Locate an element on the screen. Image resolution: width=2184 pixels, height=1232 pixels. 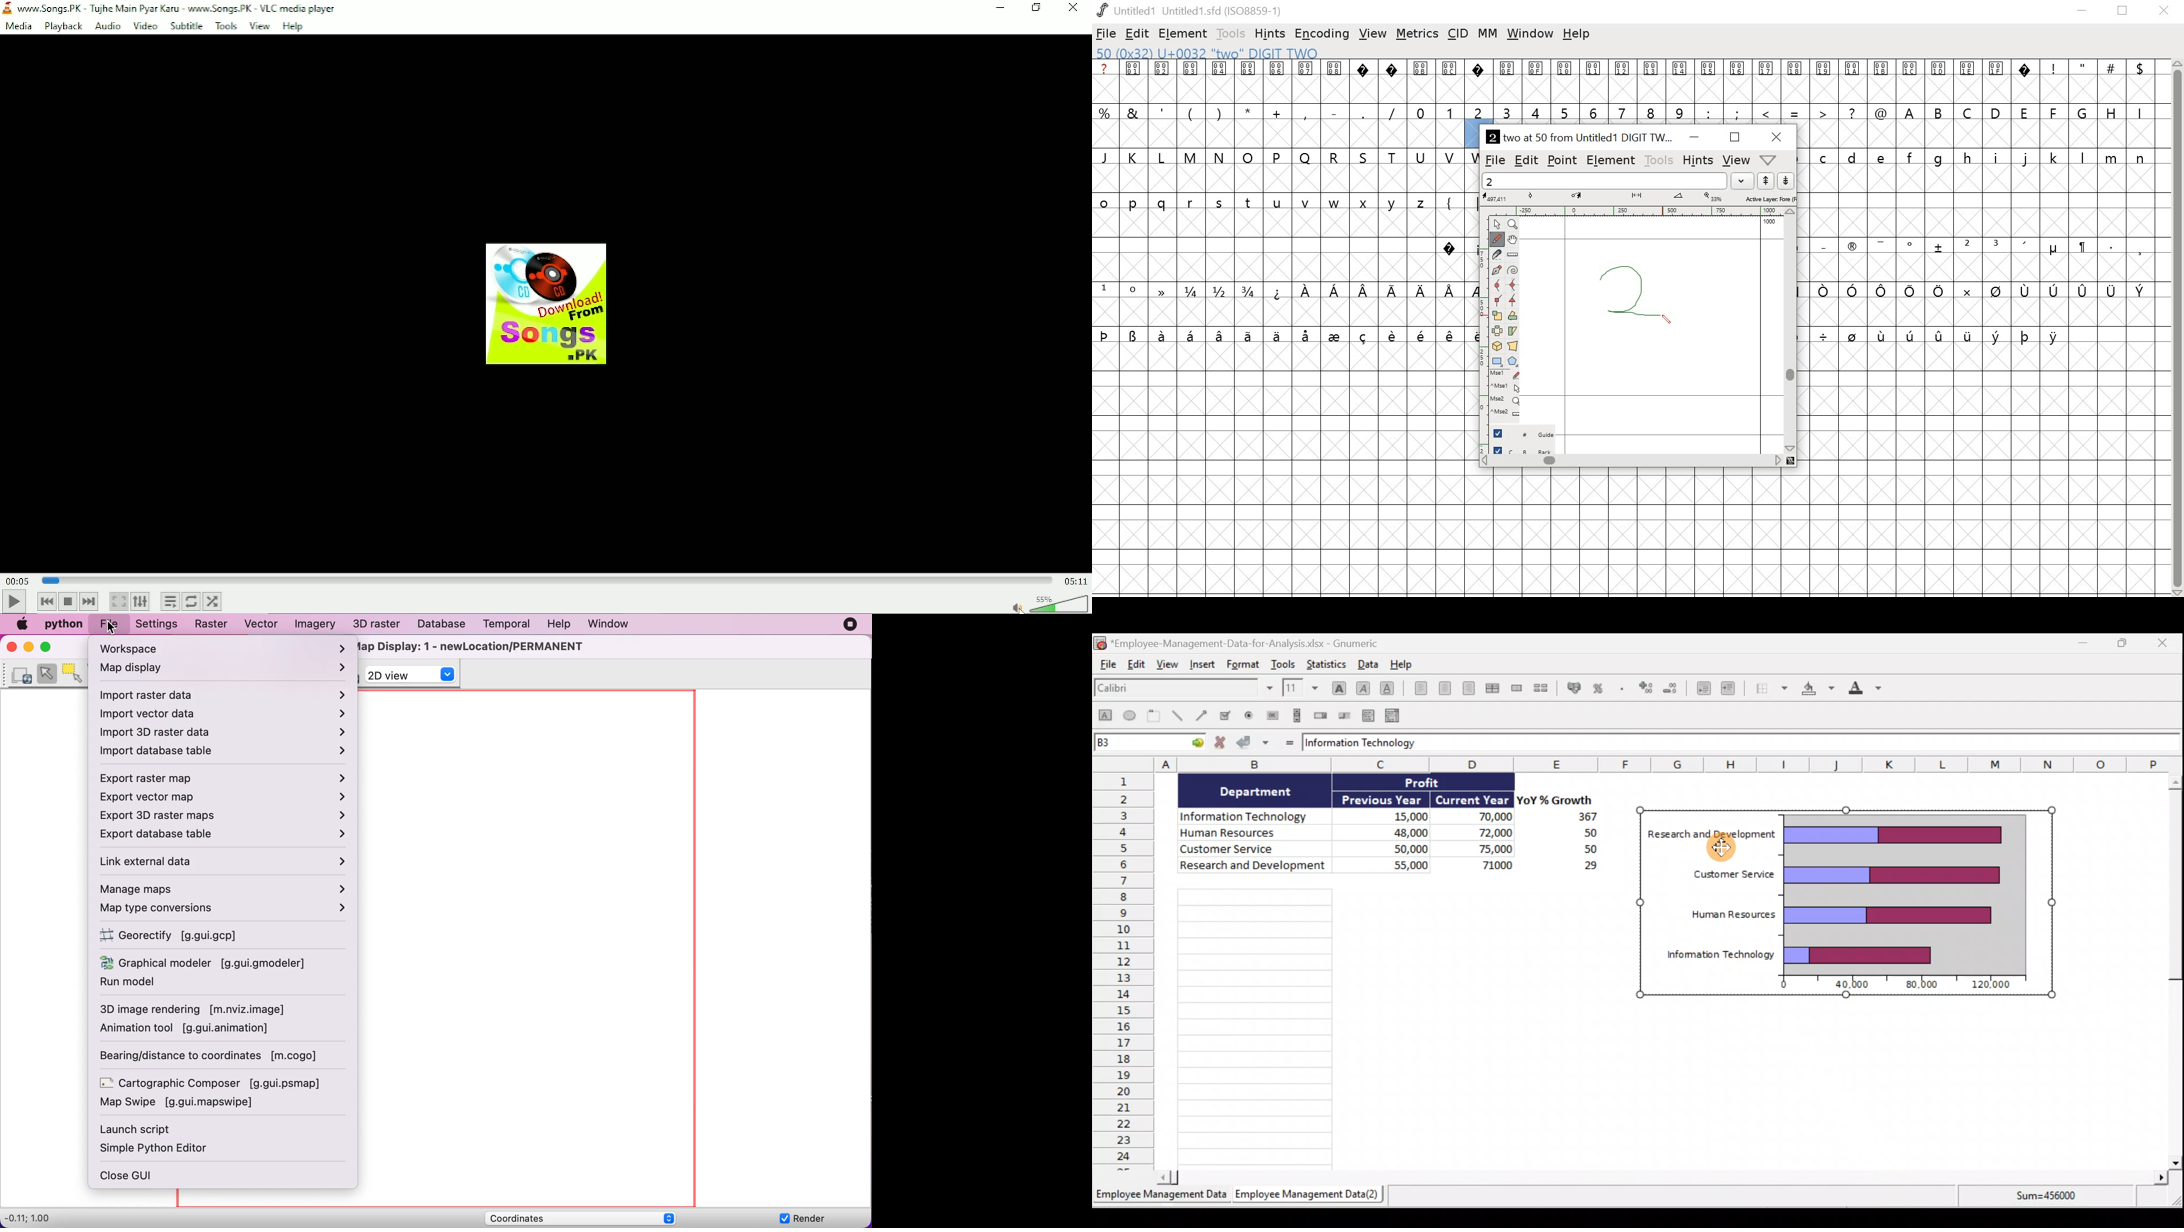
skew is located at coordinates (1512, 332).